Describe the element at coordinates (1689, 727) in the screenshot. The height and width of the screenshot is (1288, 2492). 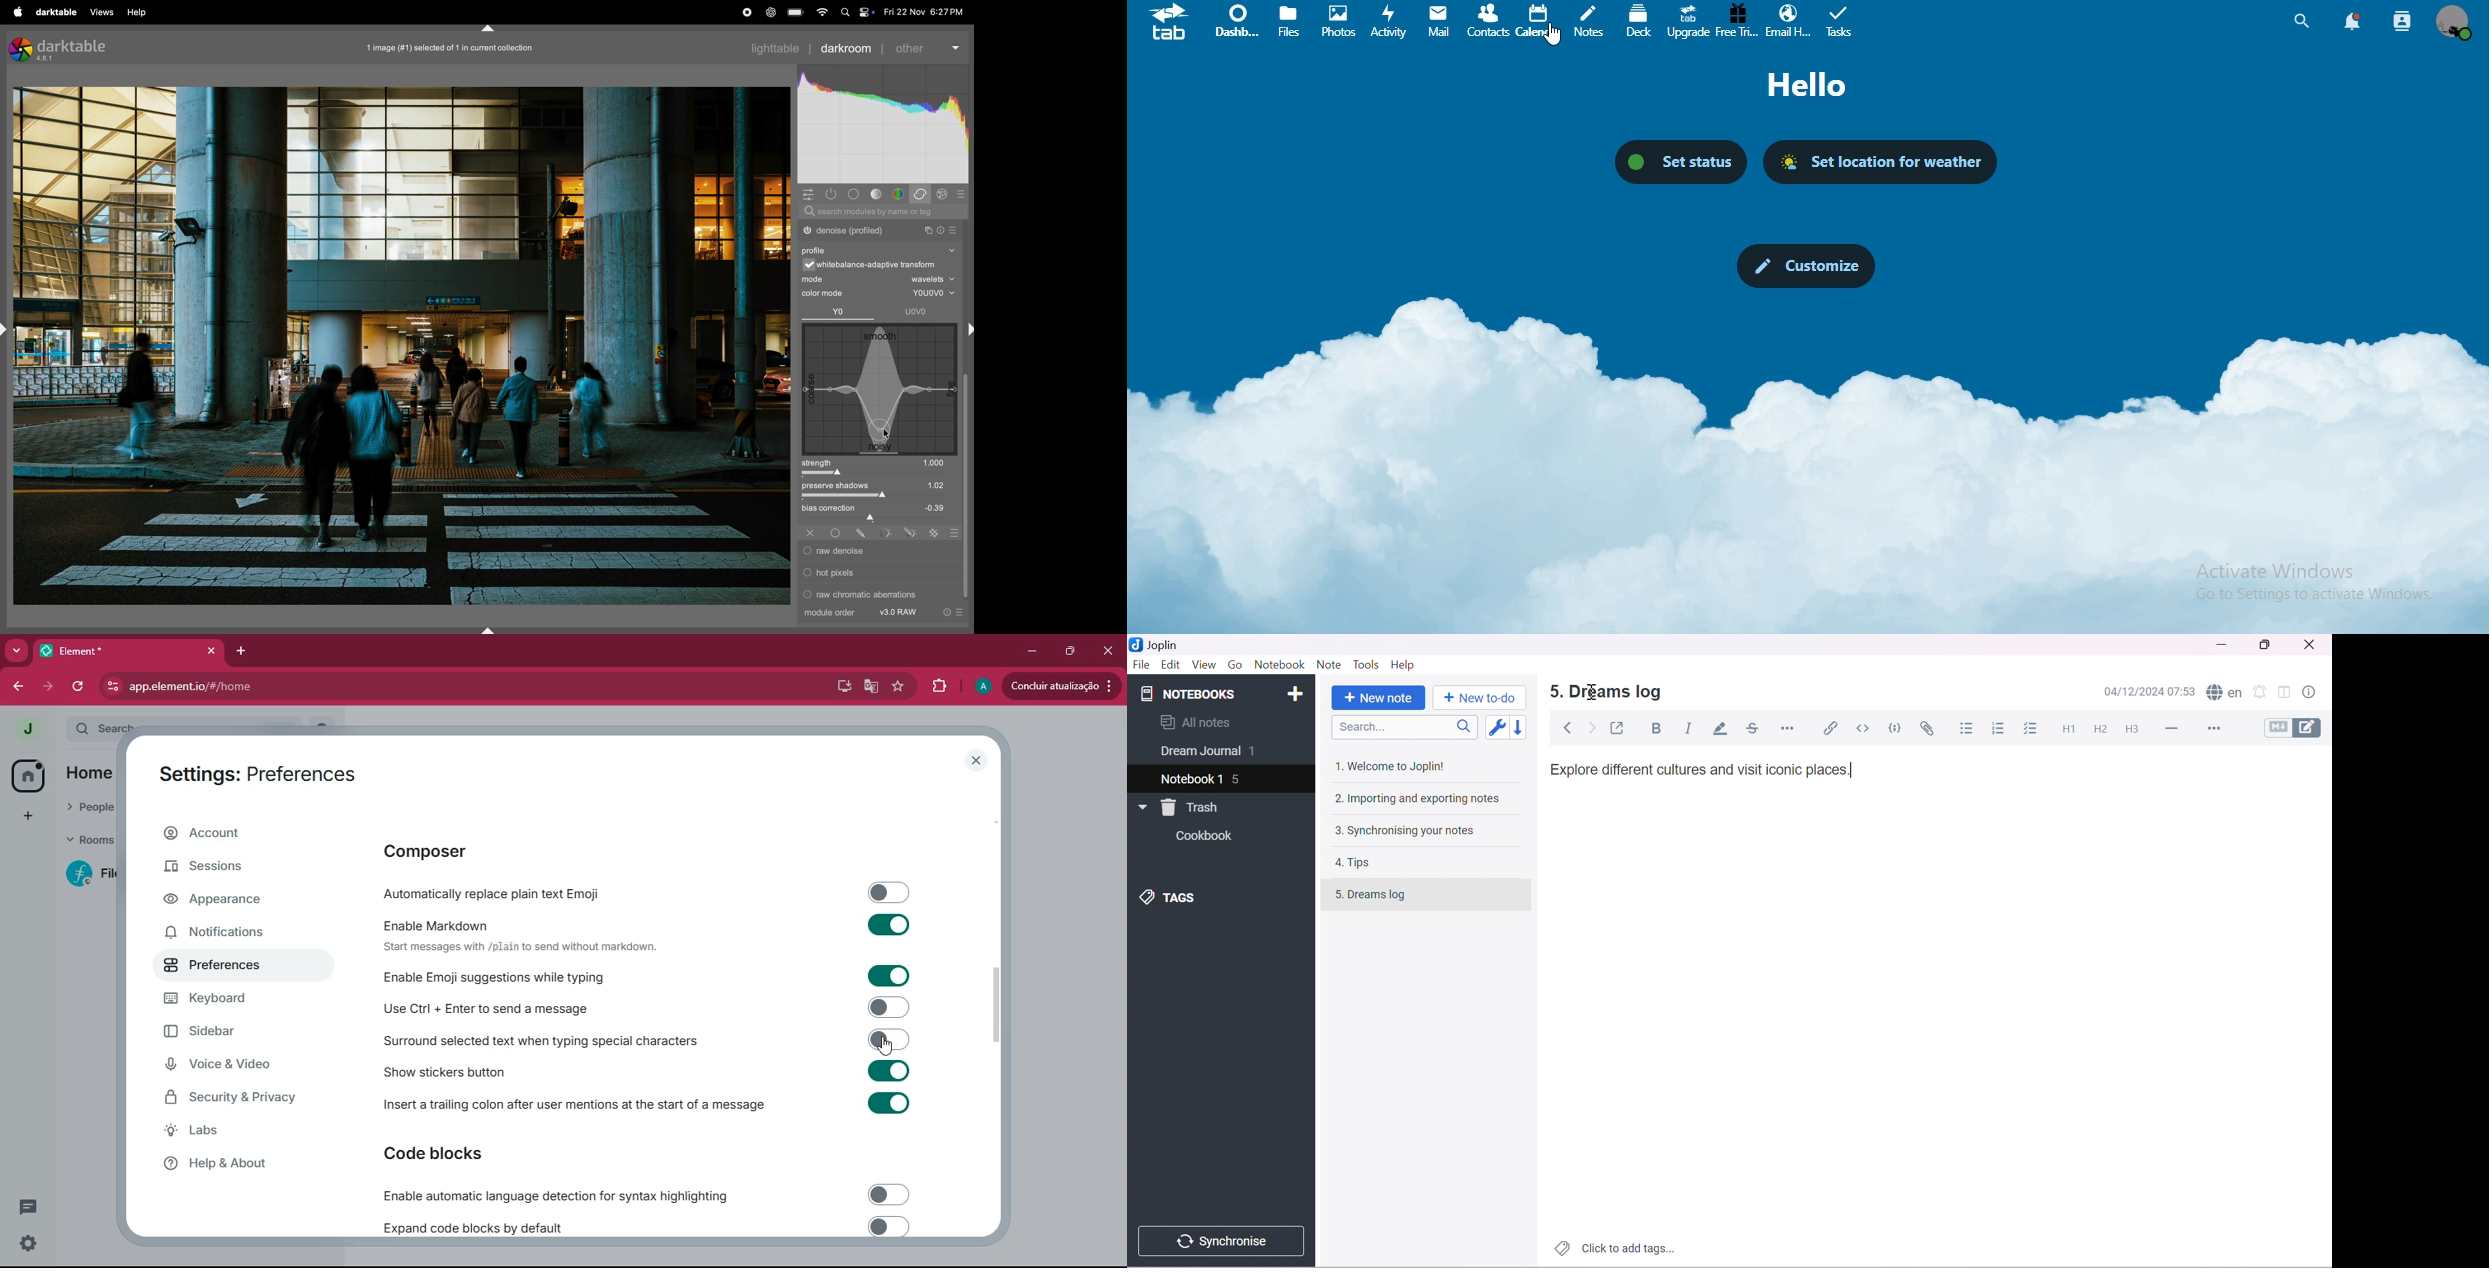
I see `Italic` at that location.